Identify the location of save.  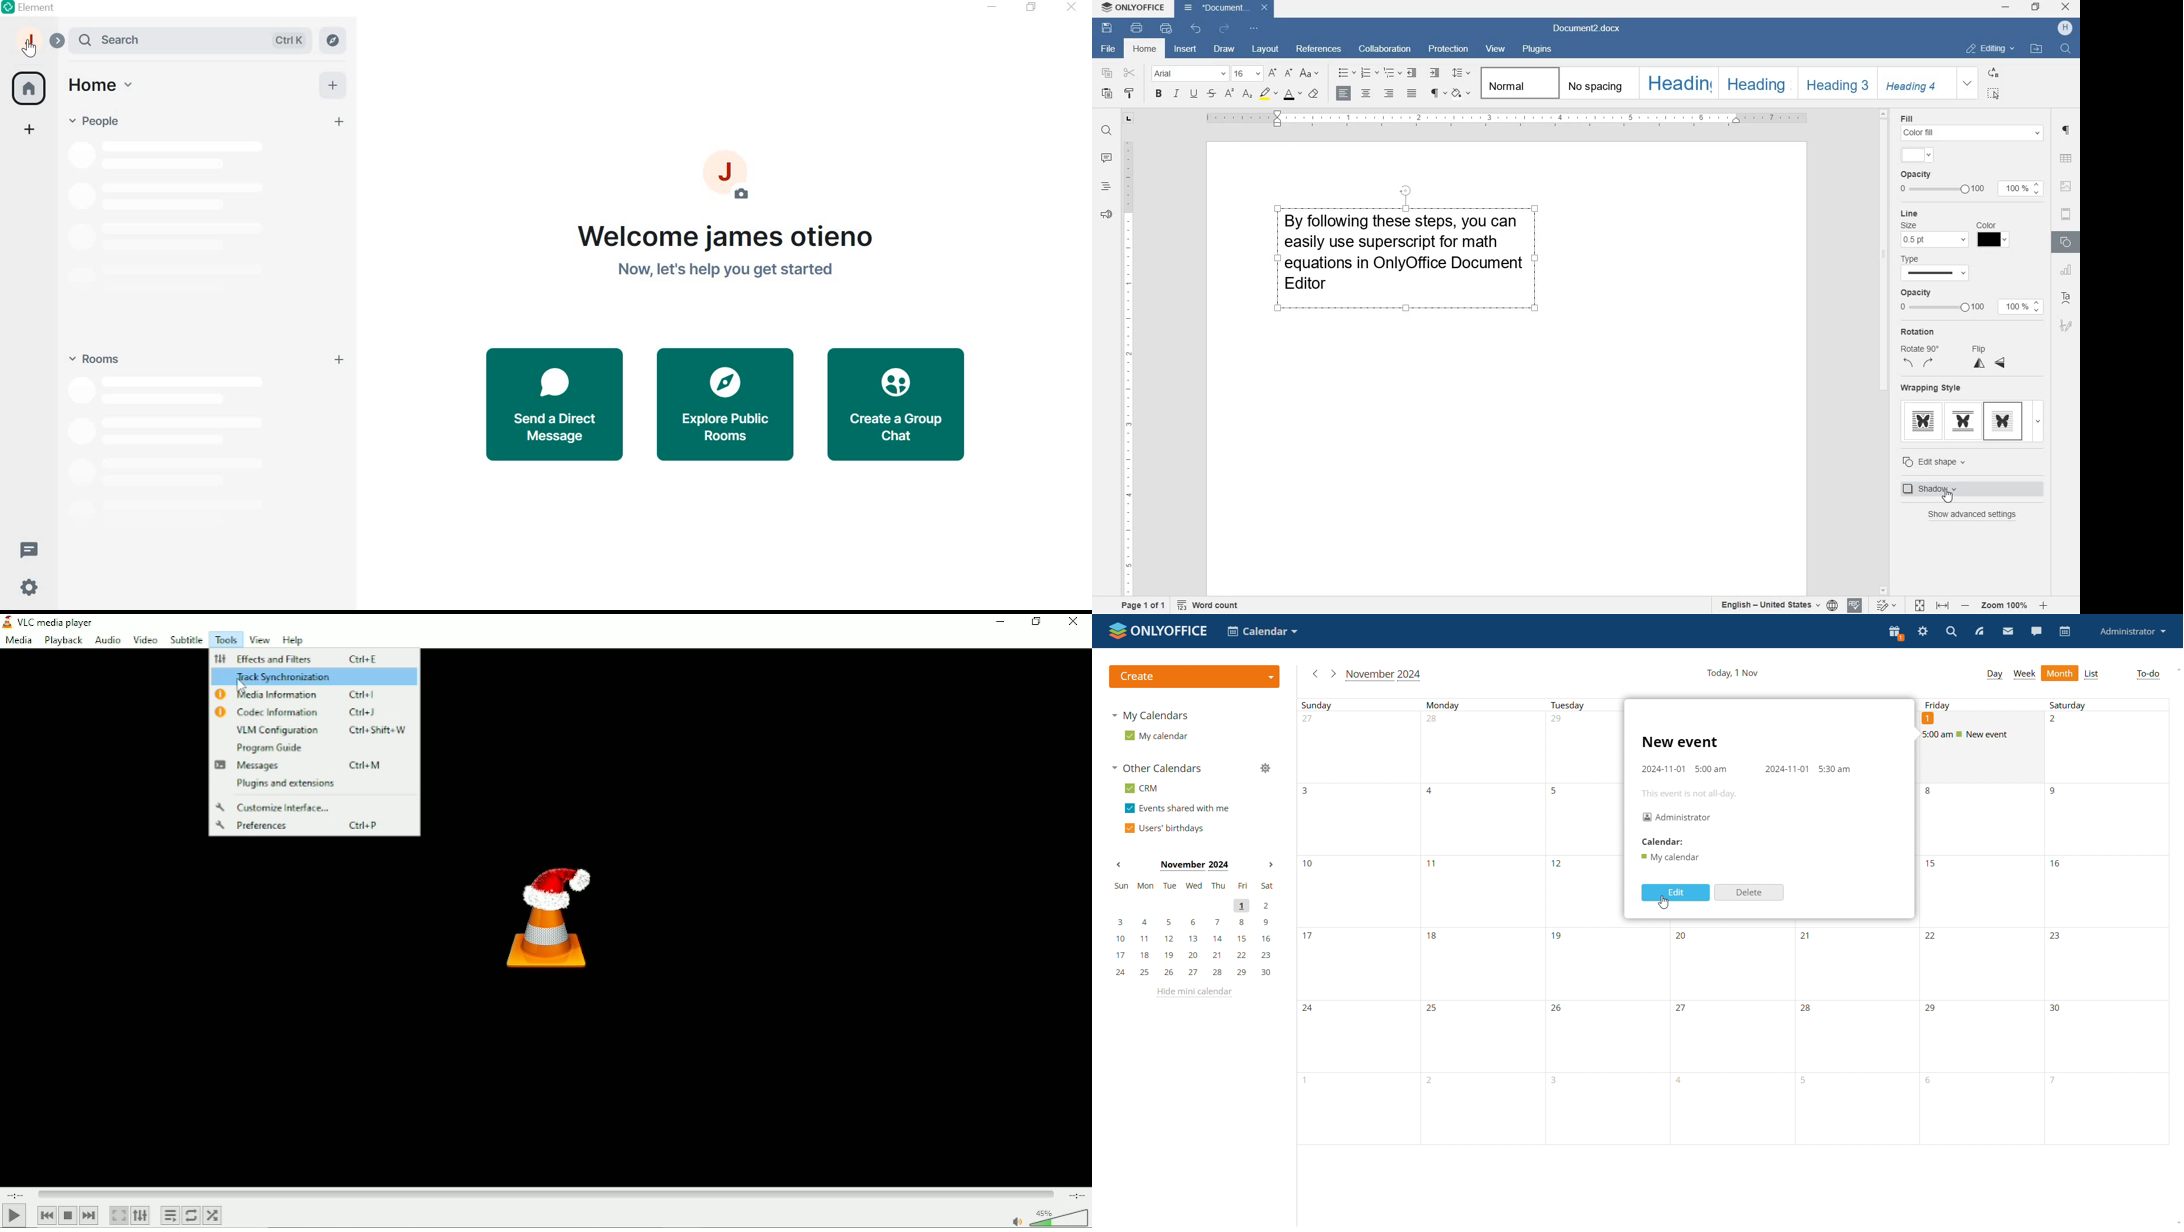
(1106, 28).